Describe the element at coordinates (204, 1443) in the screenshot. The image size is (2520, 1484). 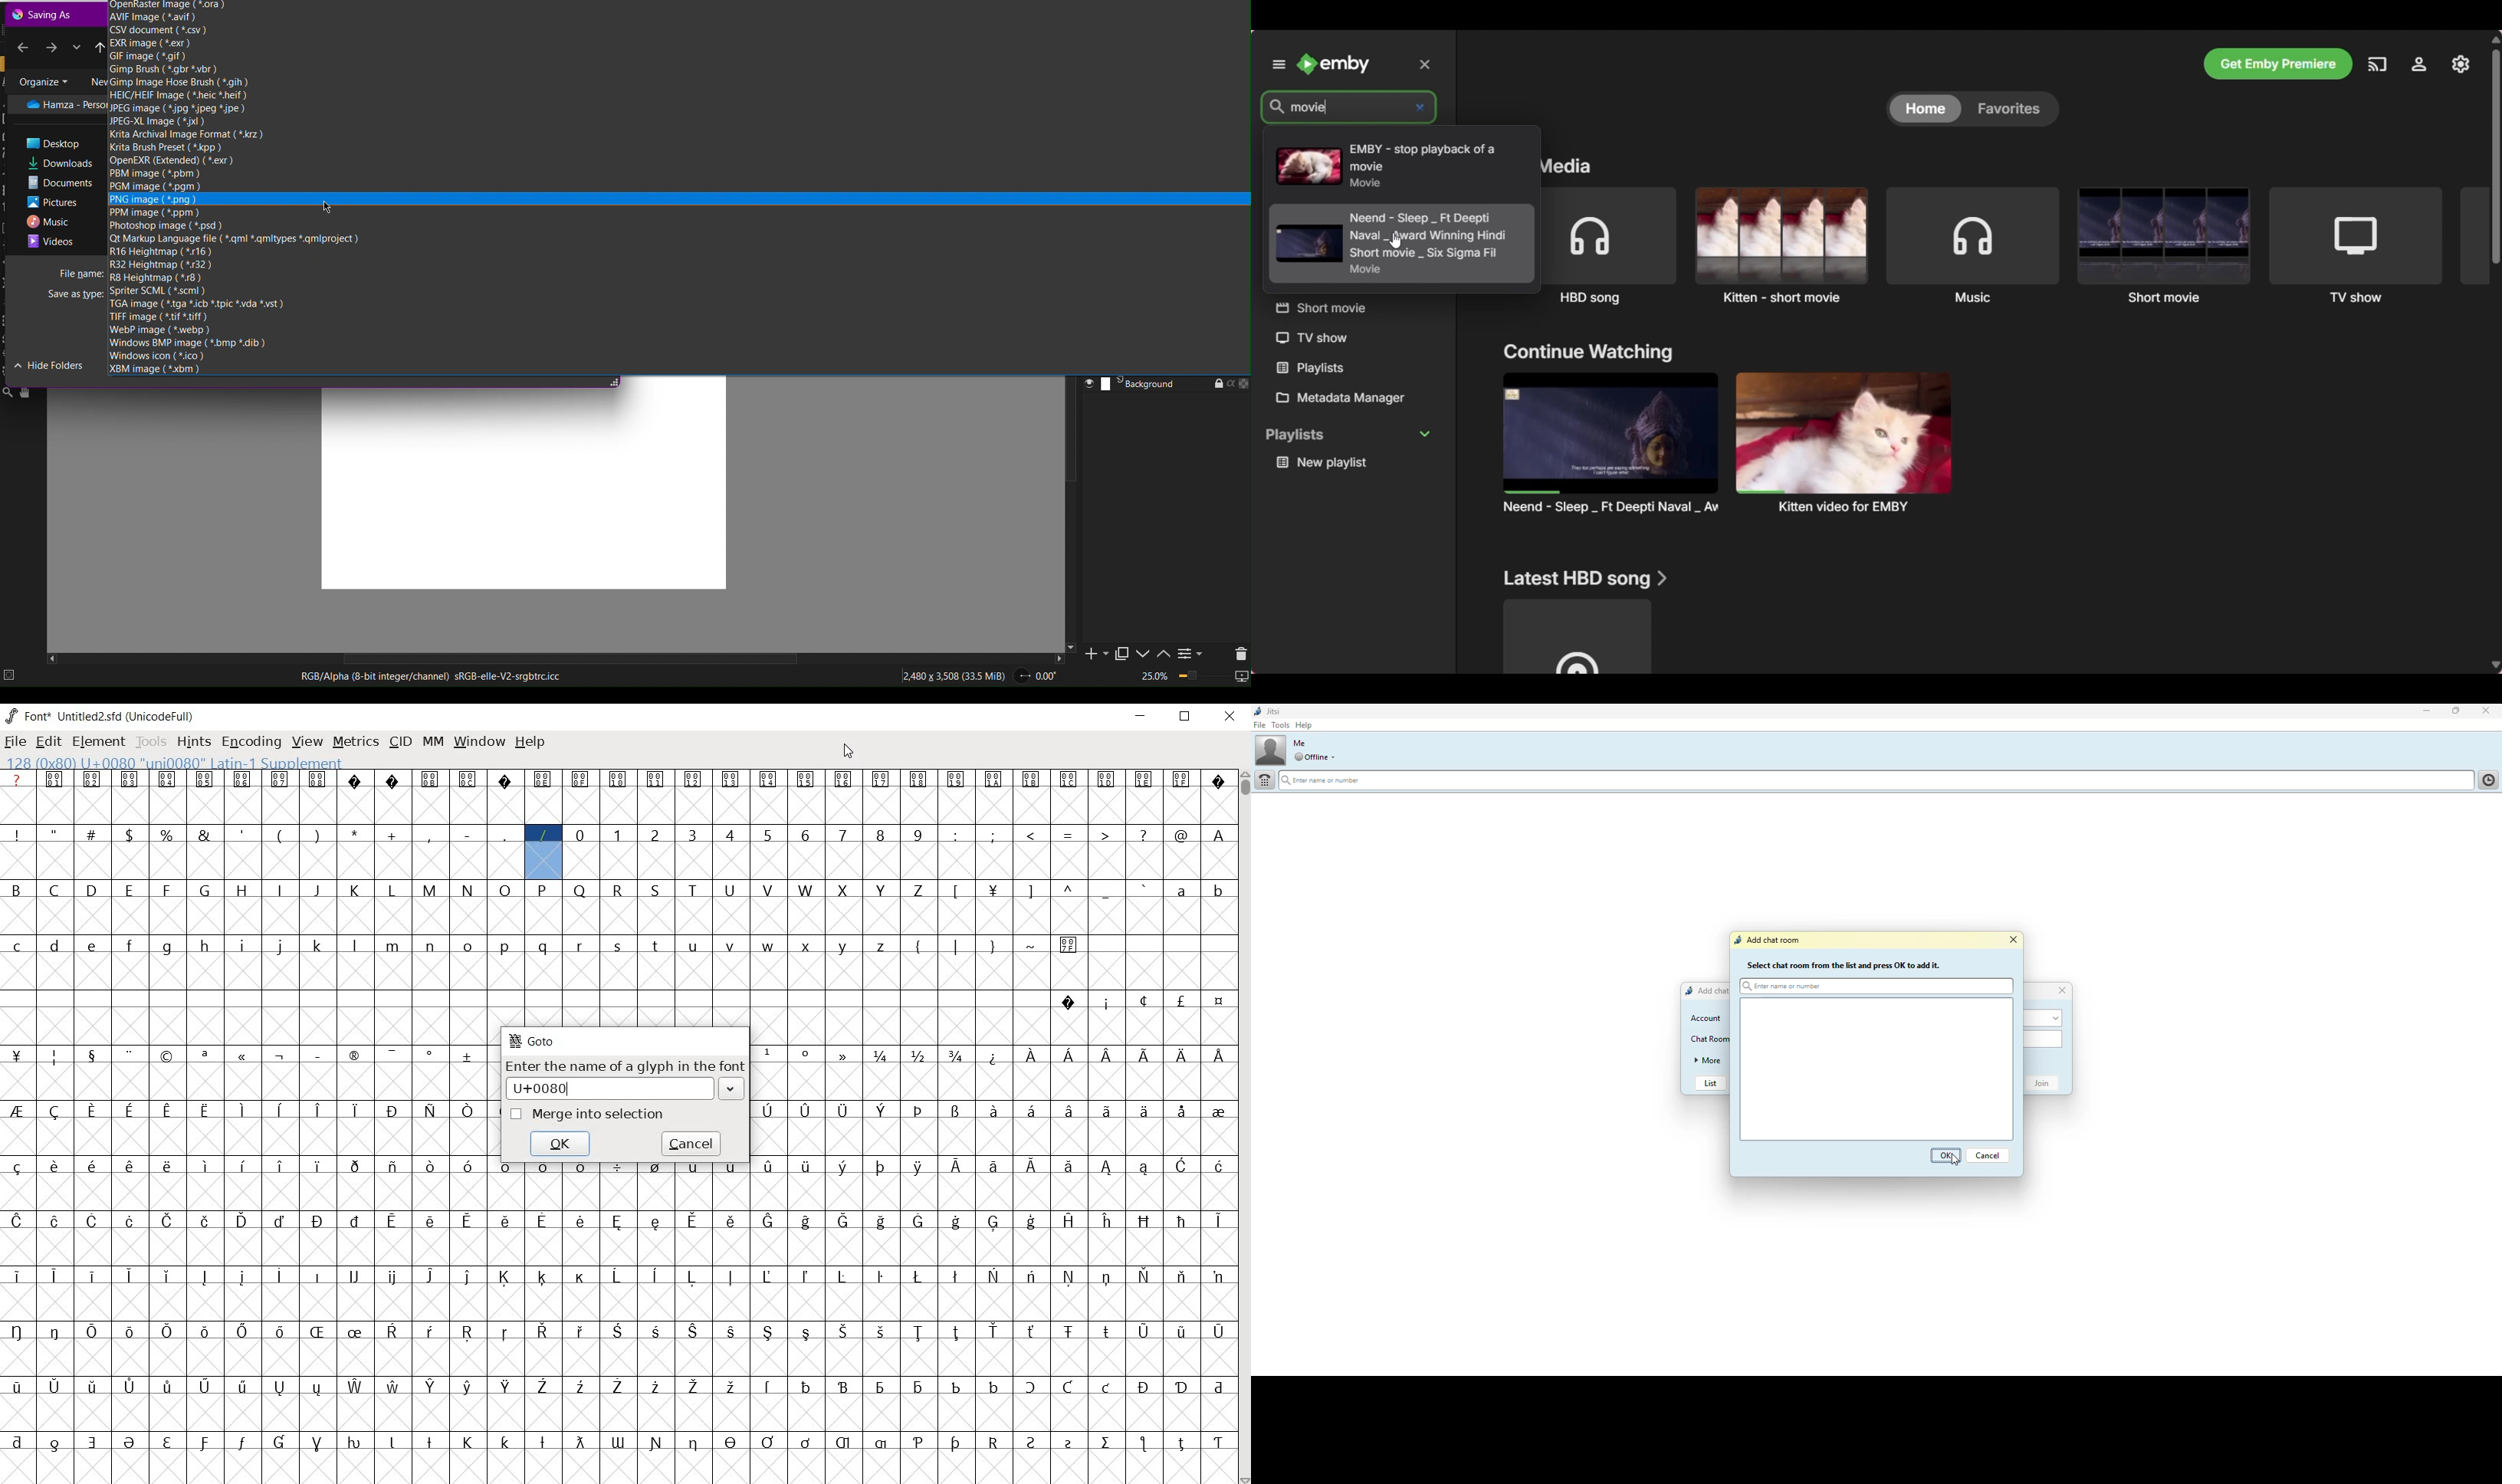
I see `glyph` at that location.